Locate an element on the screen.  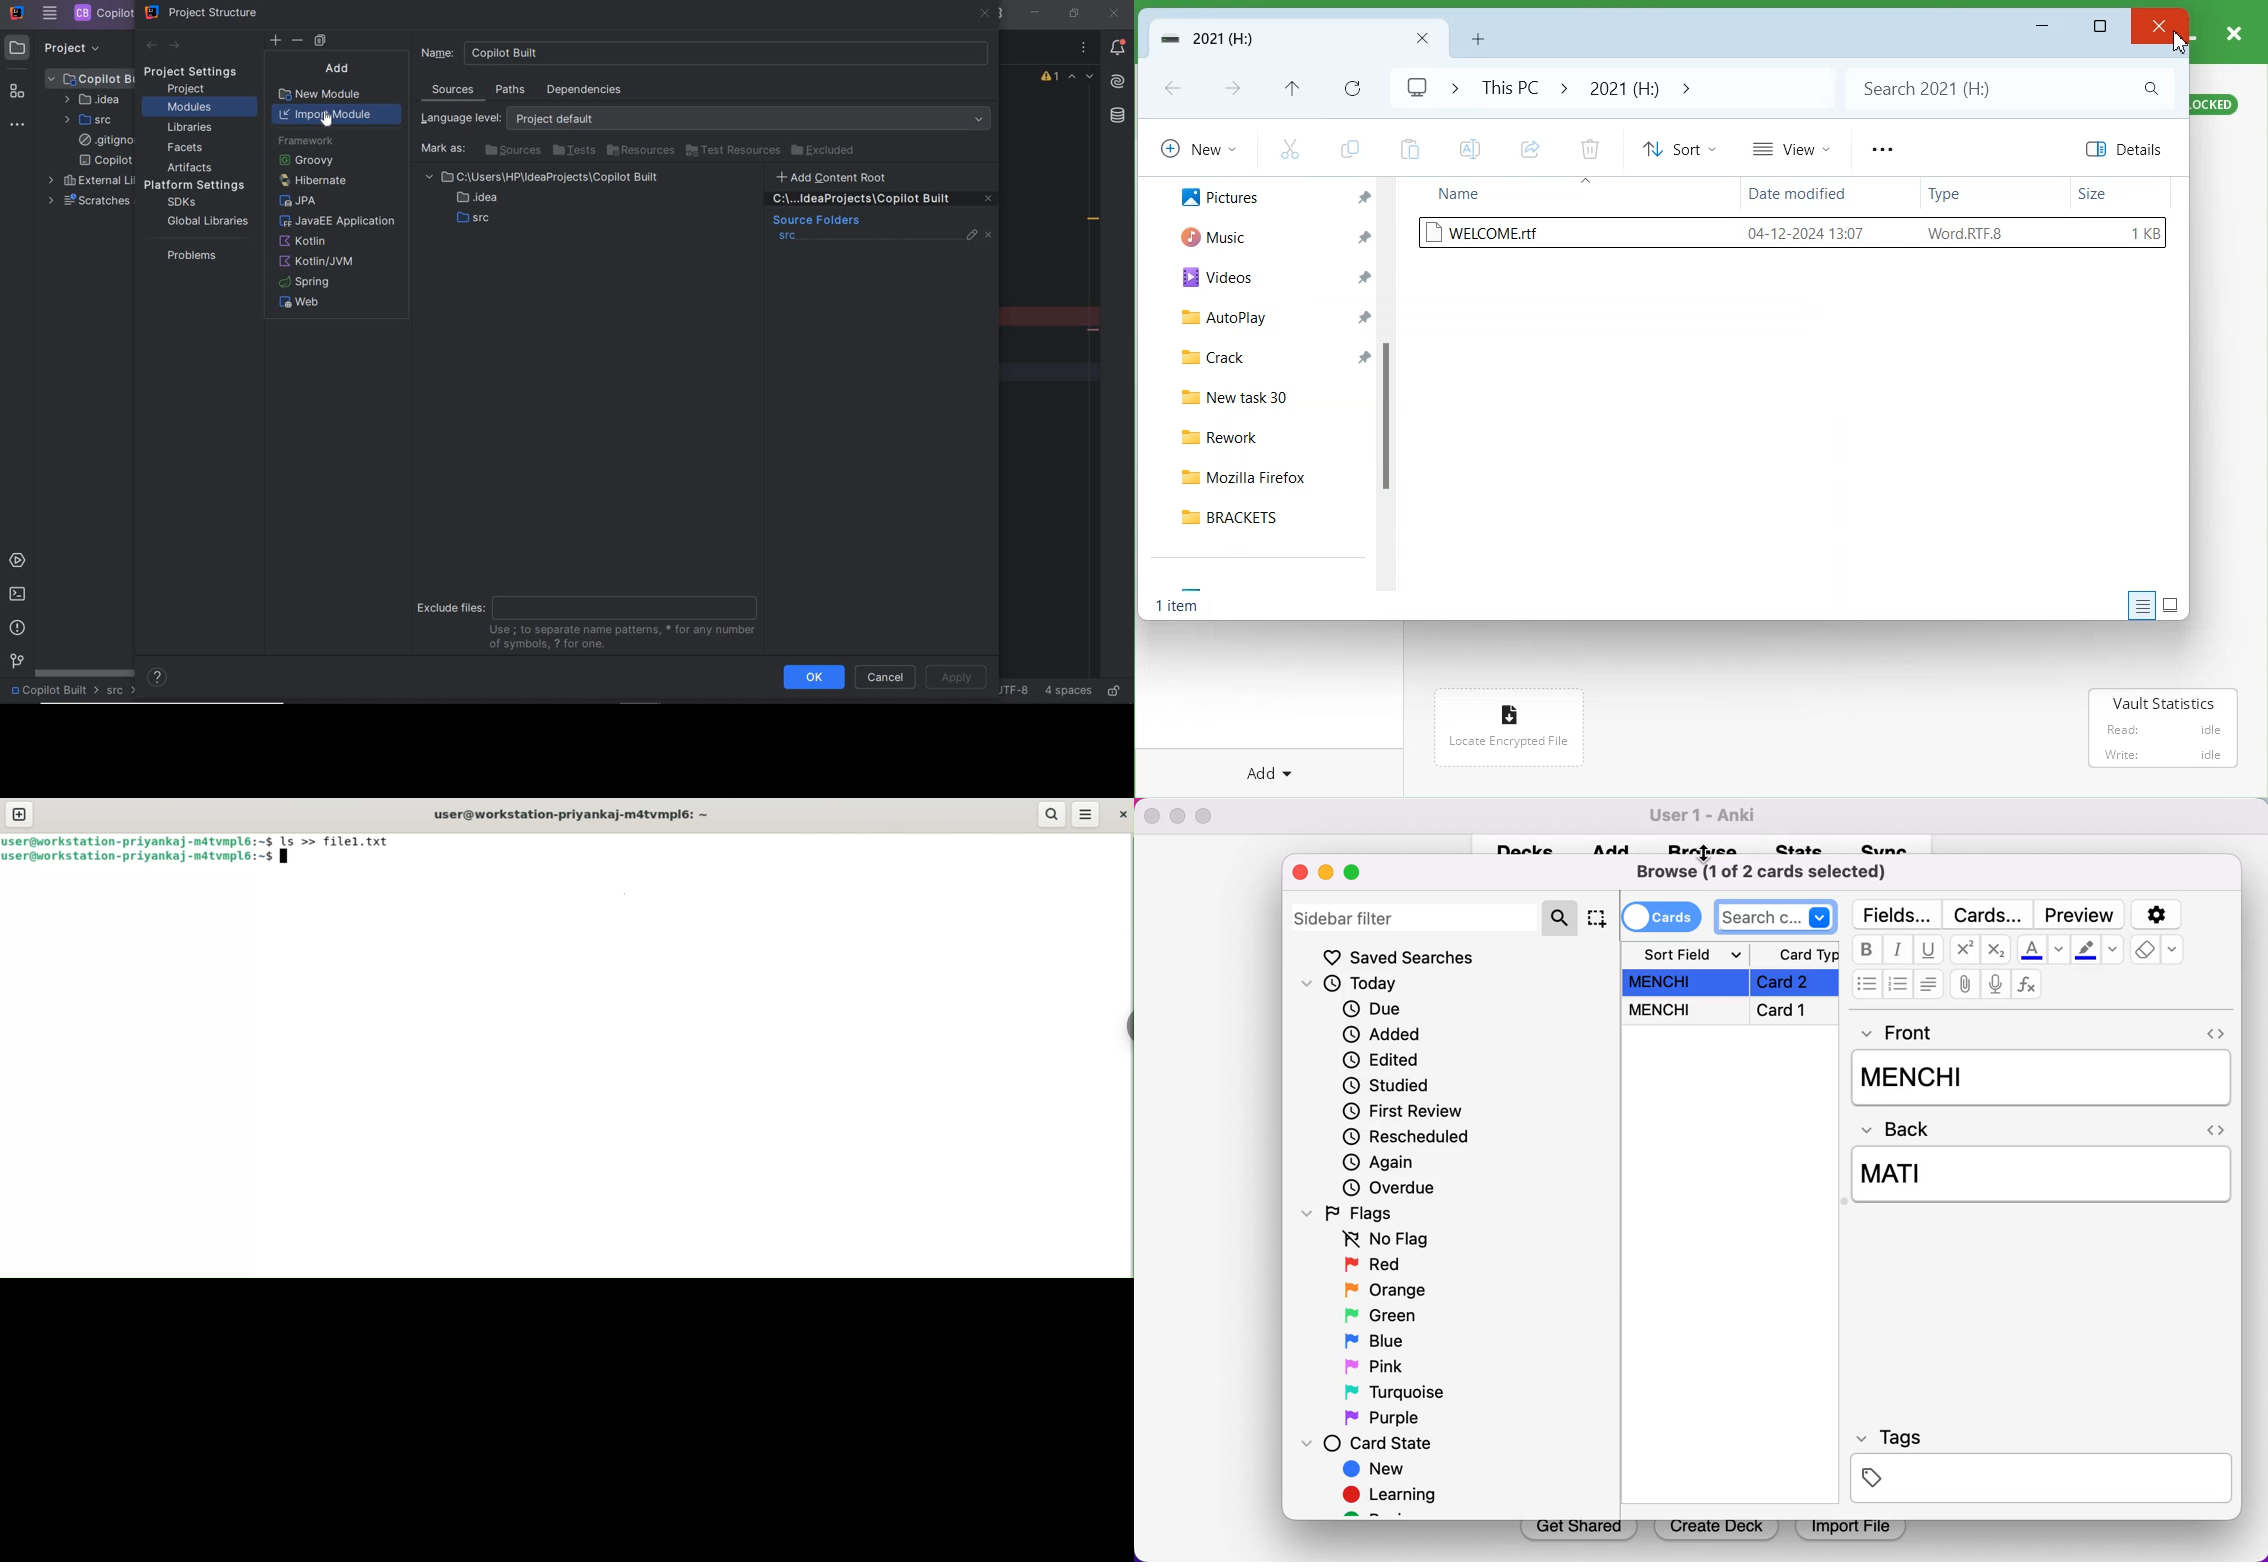
record audio is located at coordinates (1995, 984).